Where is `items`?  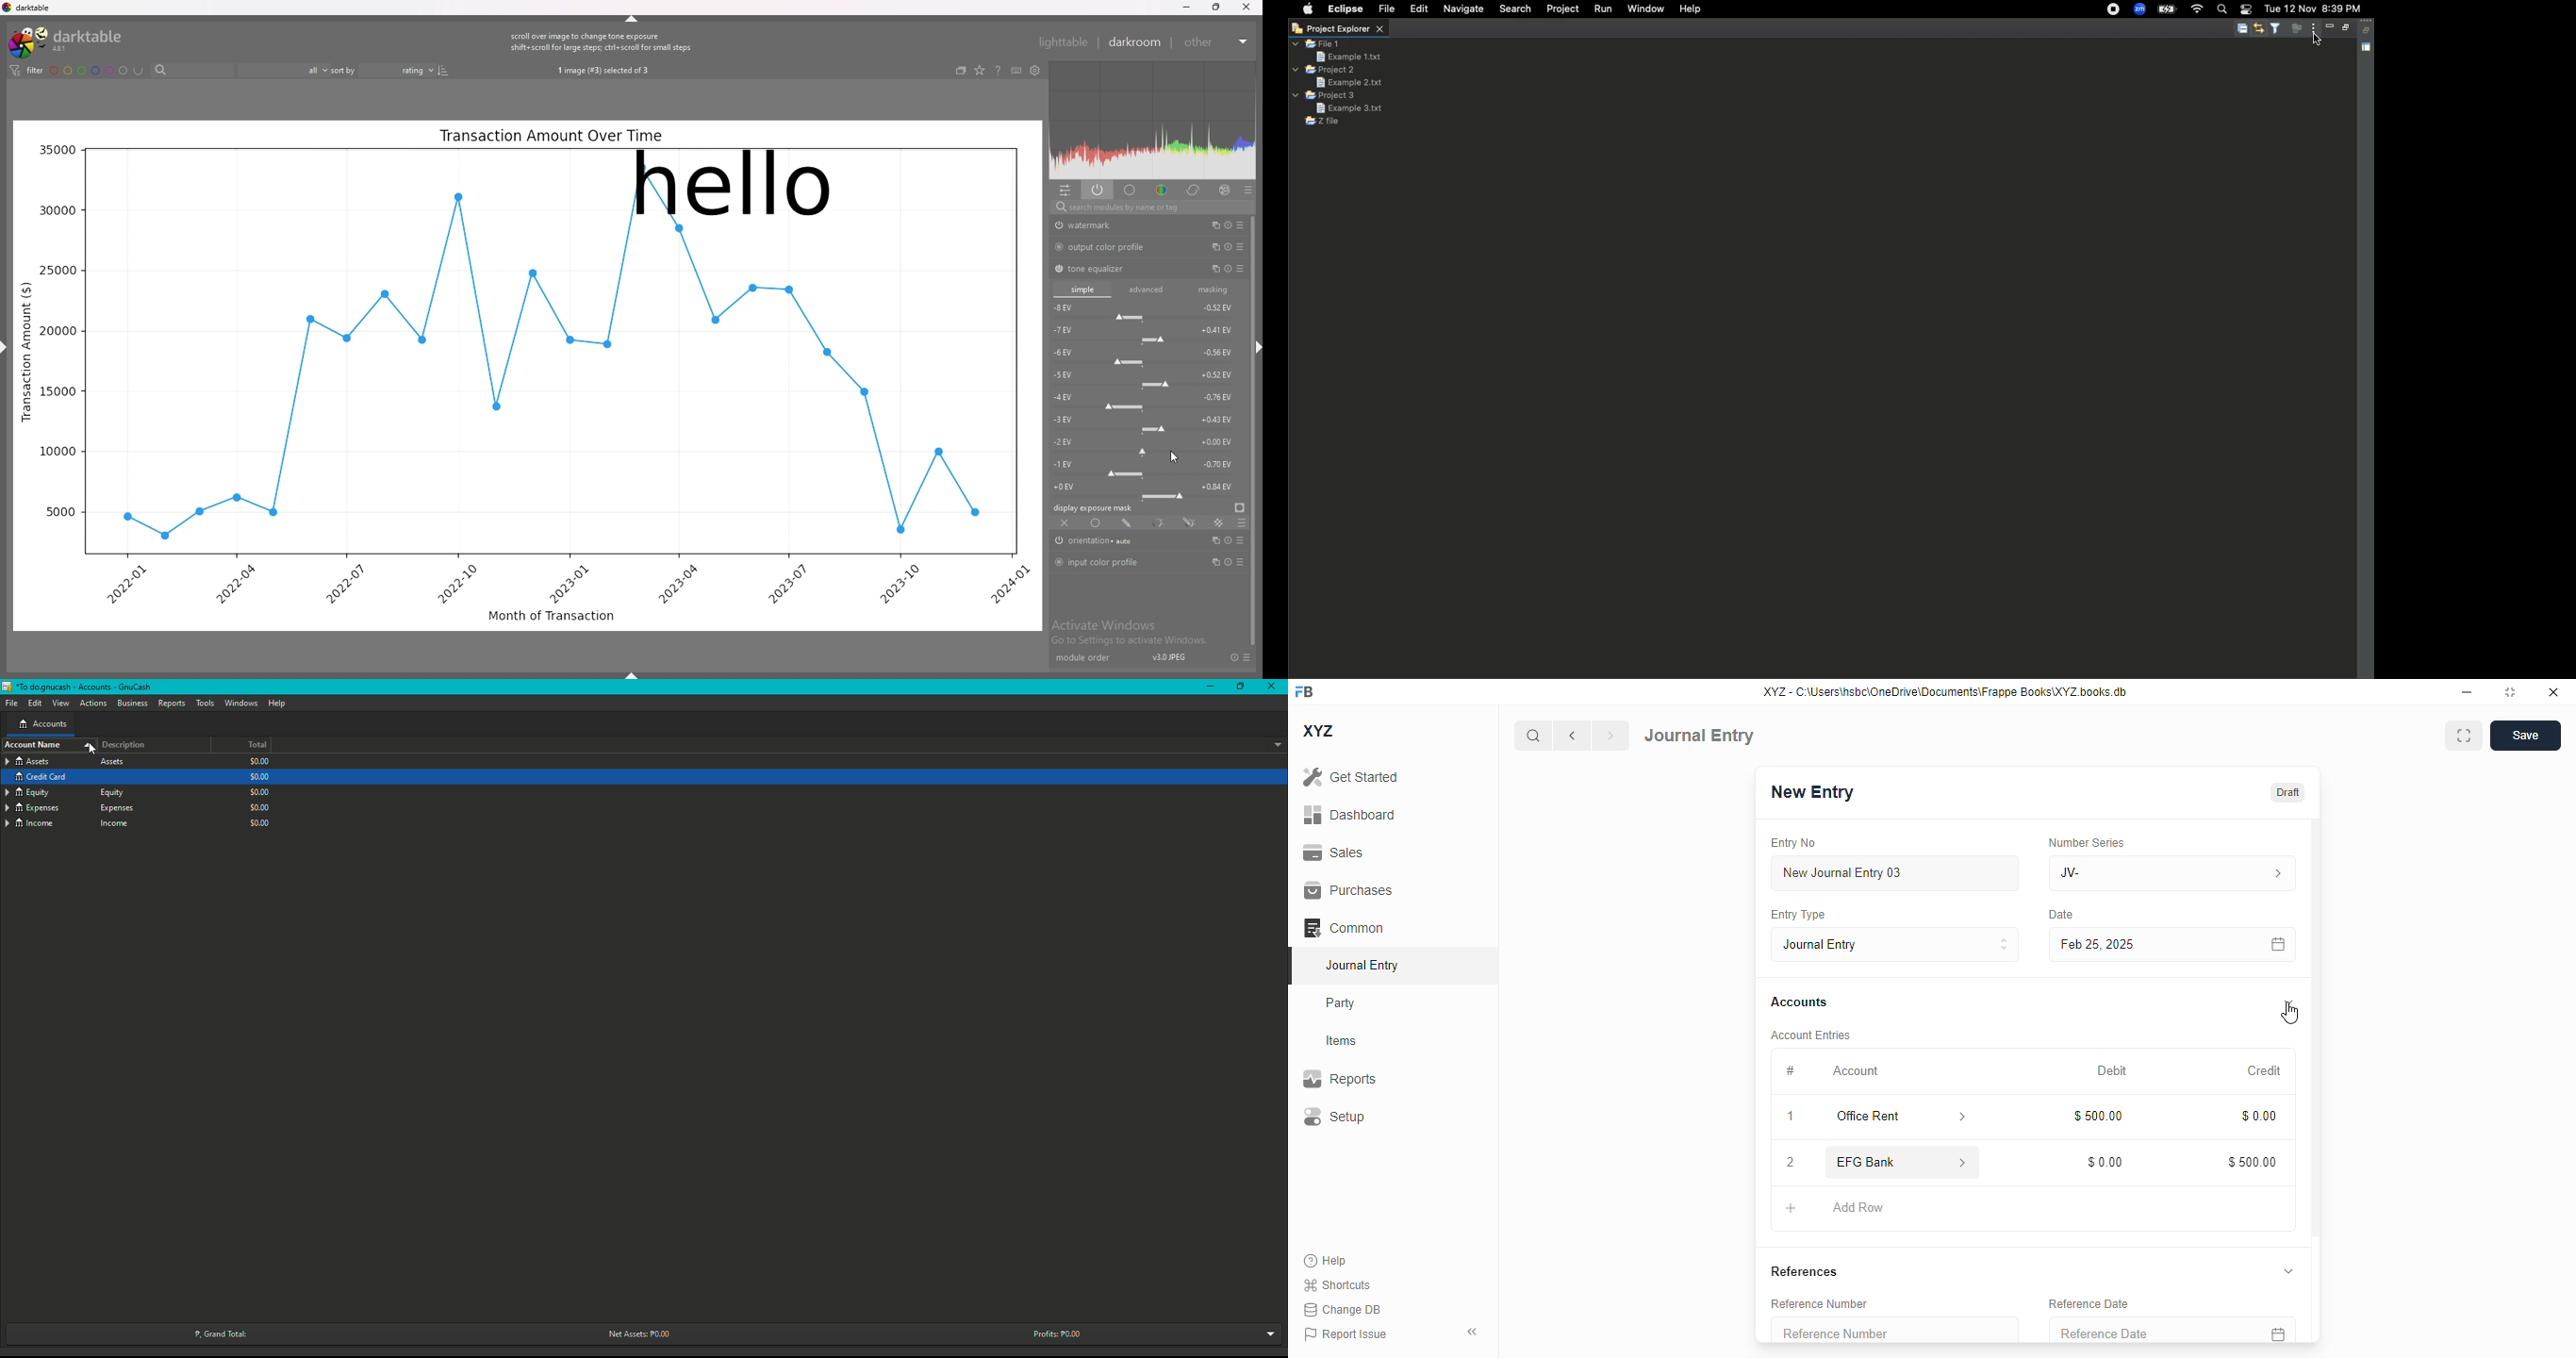 items is located at coordinates (1342, 1041).